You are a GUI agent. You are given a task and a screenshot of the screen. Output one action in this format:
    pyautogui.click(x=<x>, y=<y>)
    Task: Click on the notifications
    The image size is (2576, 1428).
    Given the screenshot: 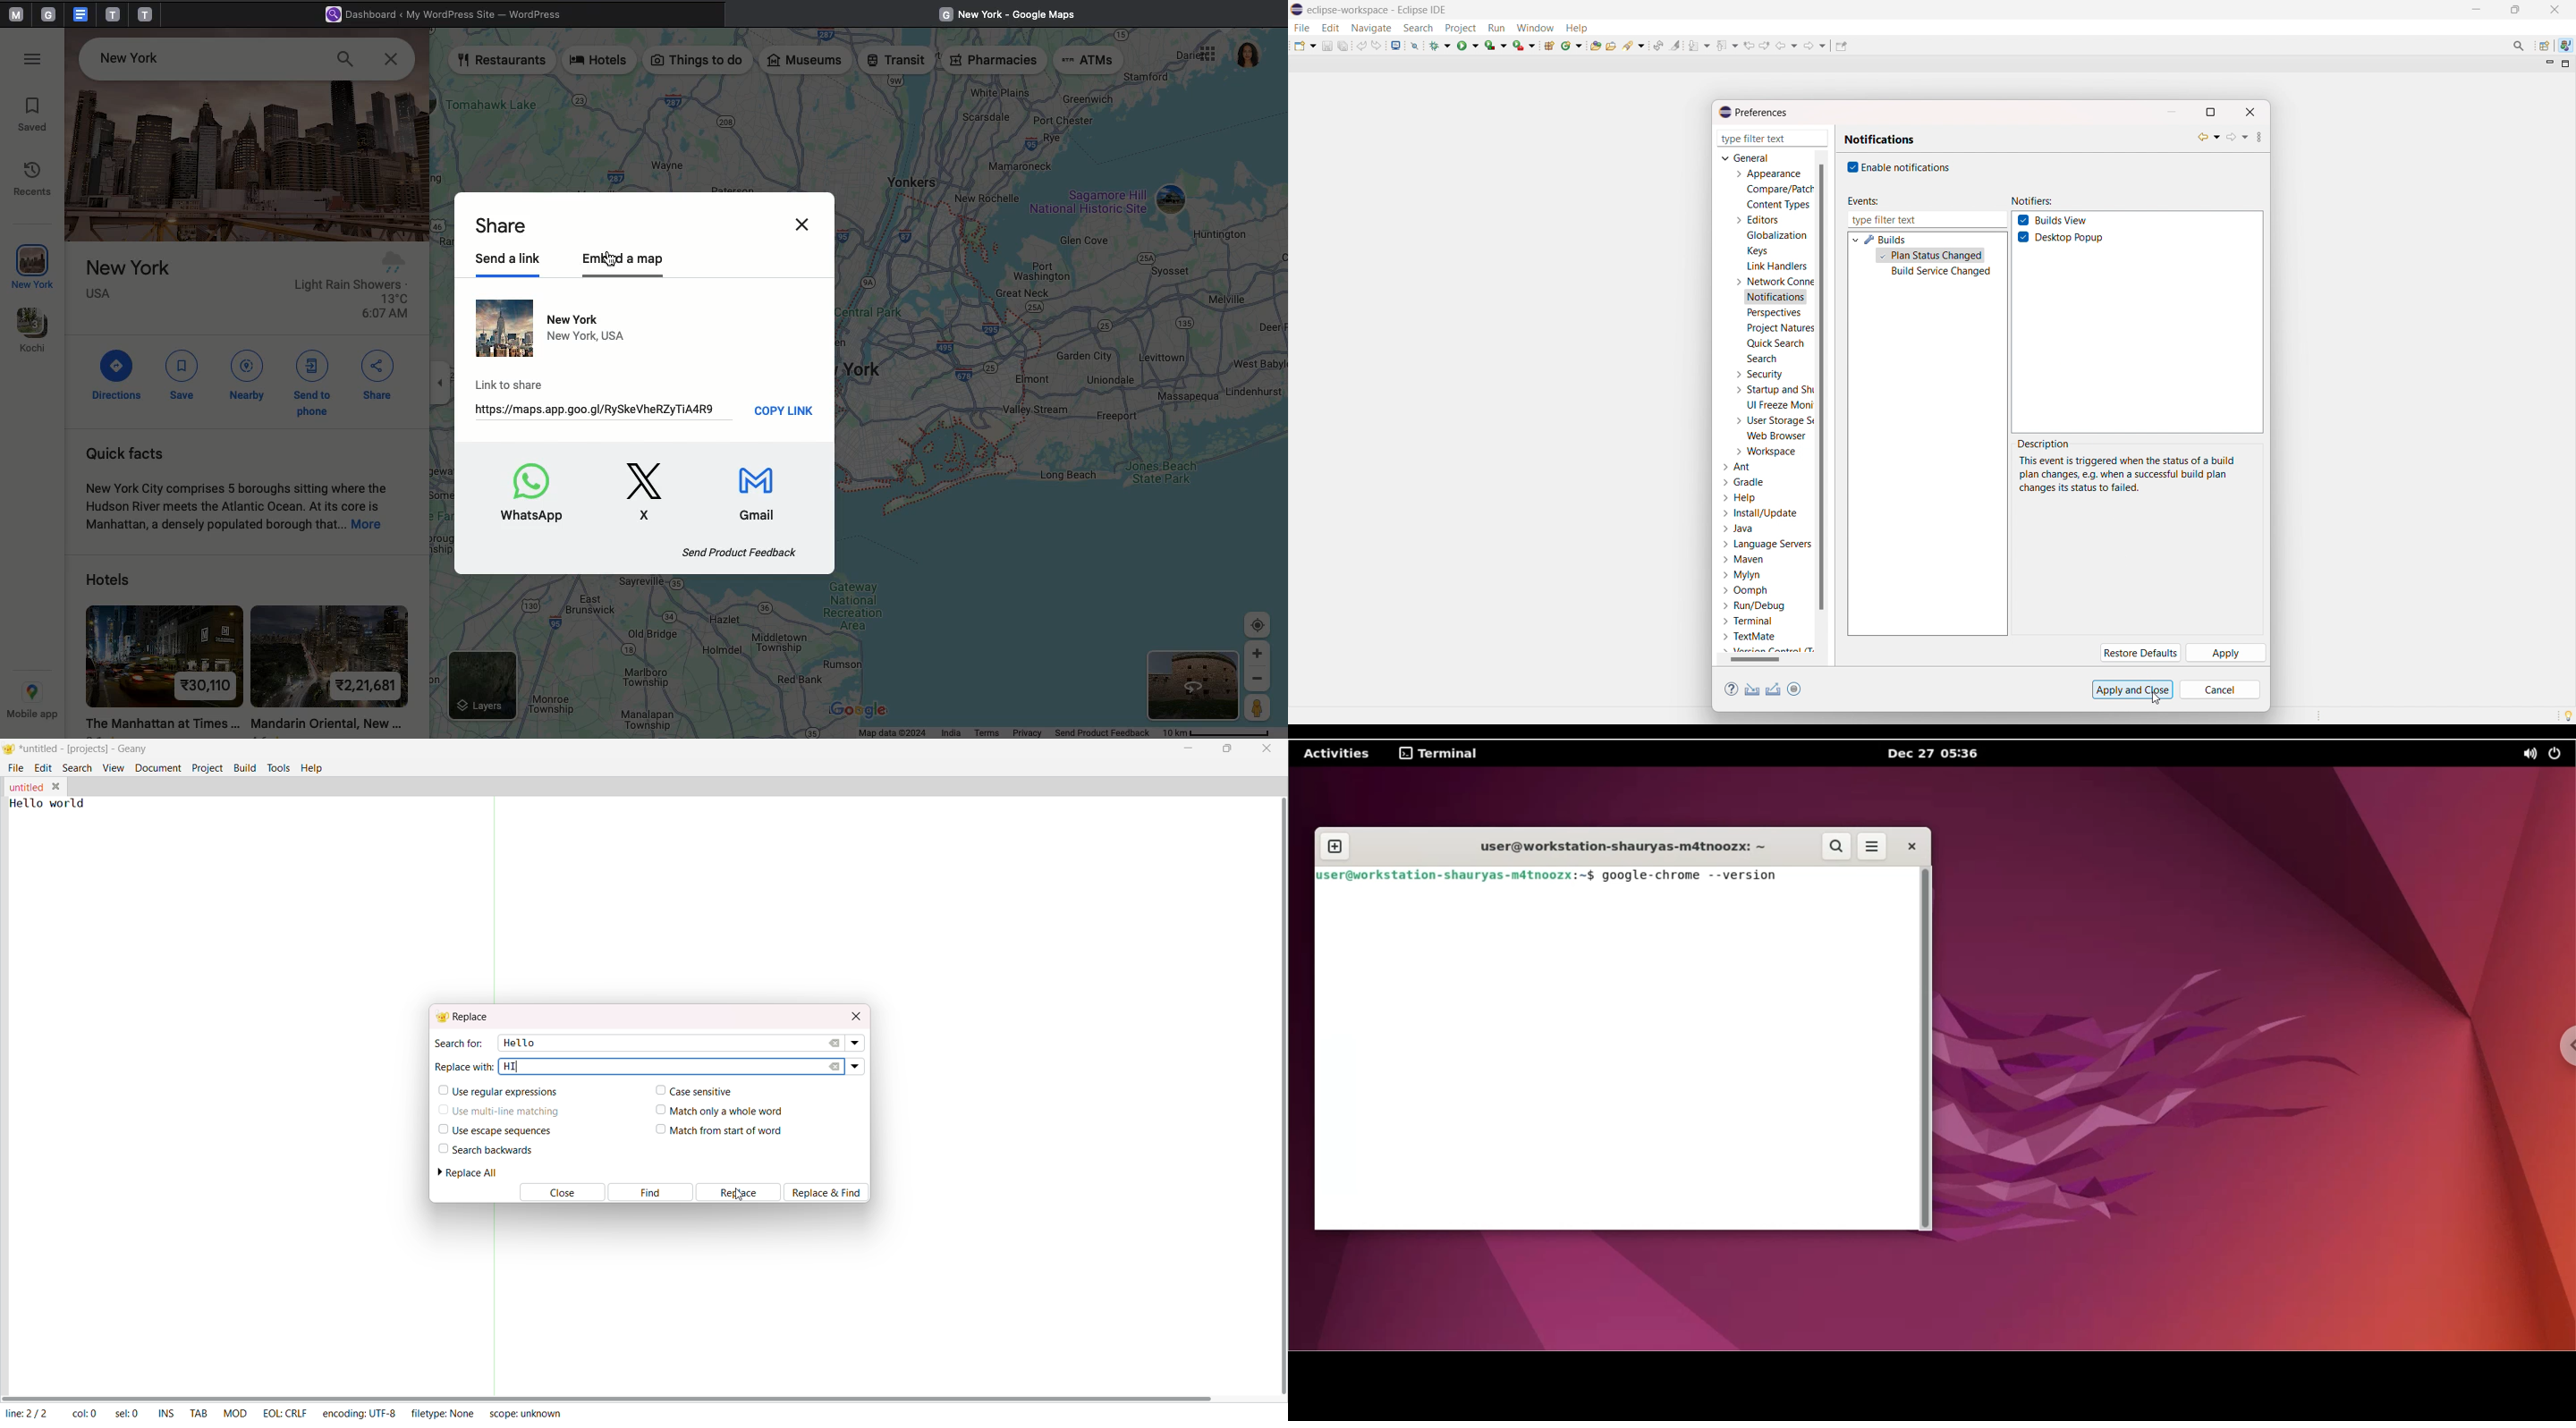 What is the action you would take?
    pyautogui.click(x=1880, y=140)
    